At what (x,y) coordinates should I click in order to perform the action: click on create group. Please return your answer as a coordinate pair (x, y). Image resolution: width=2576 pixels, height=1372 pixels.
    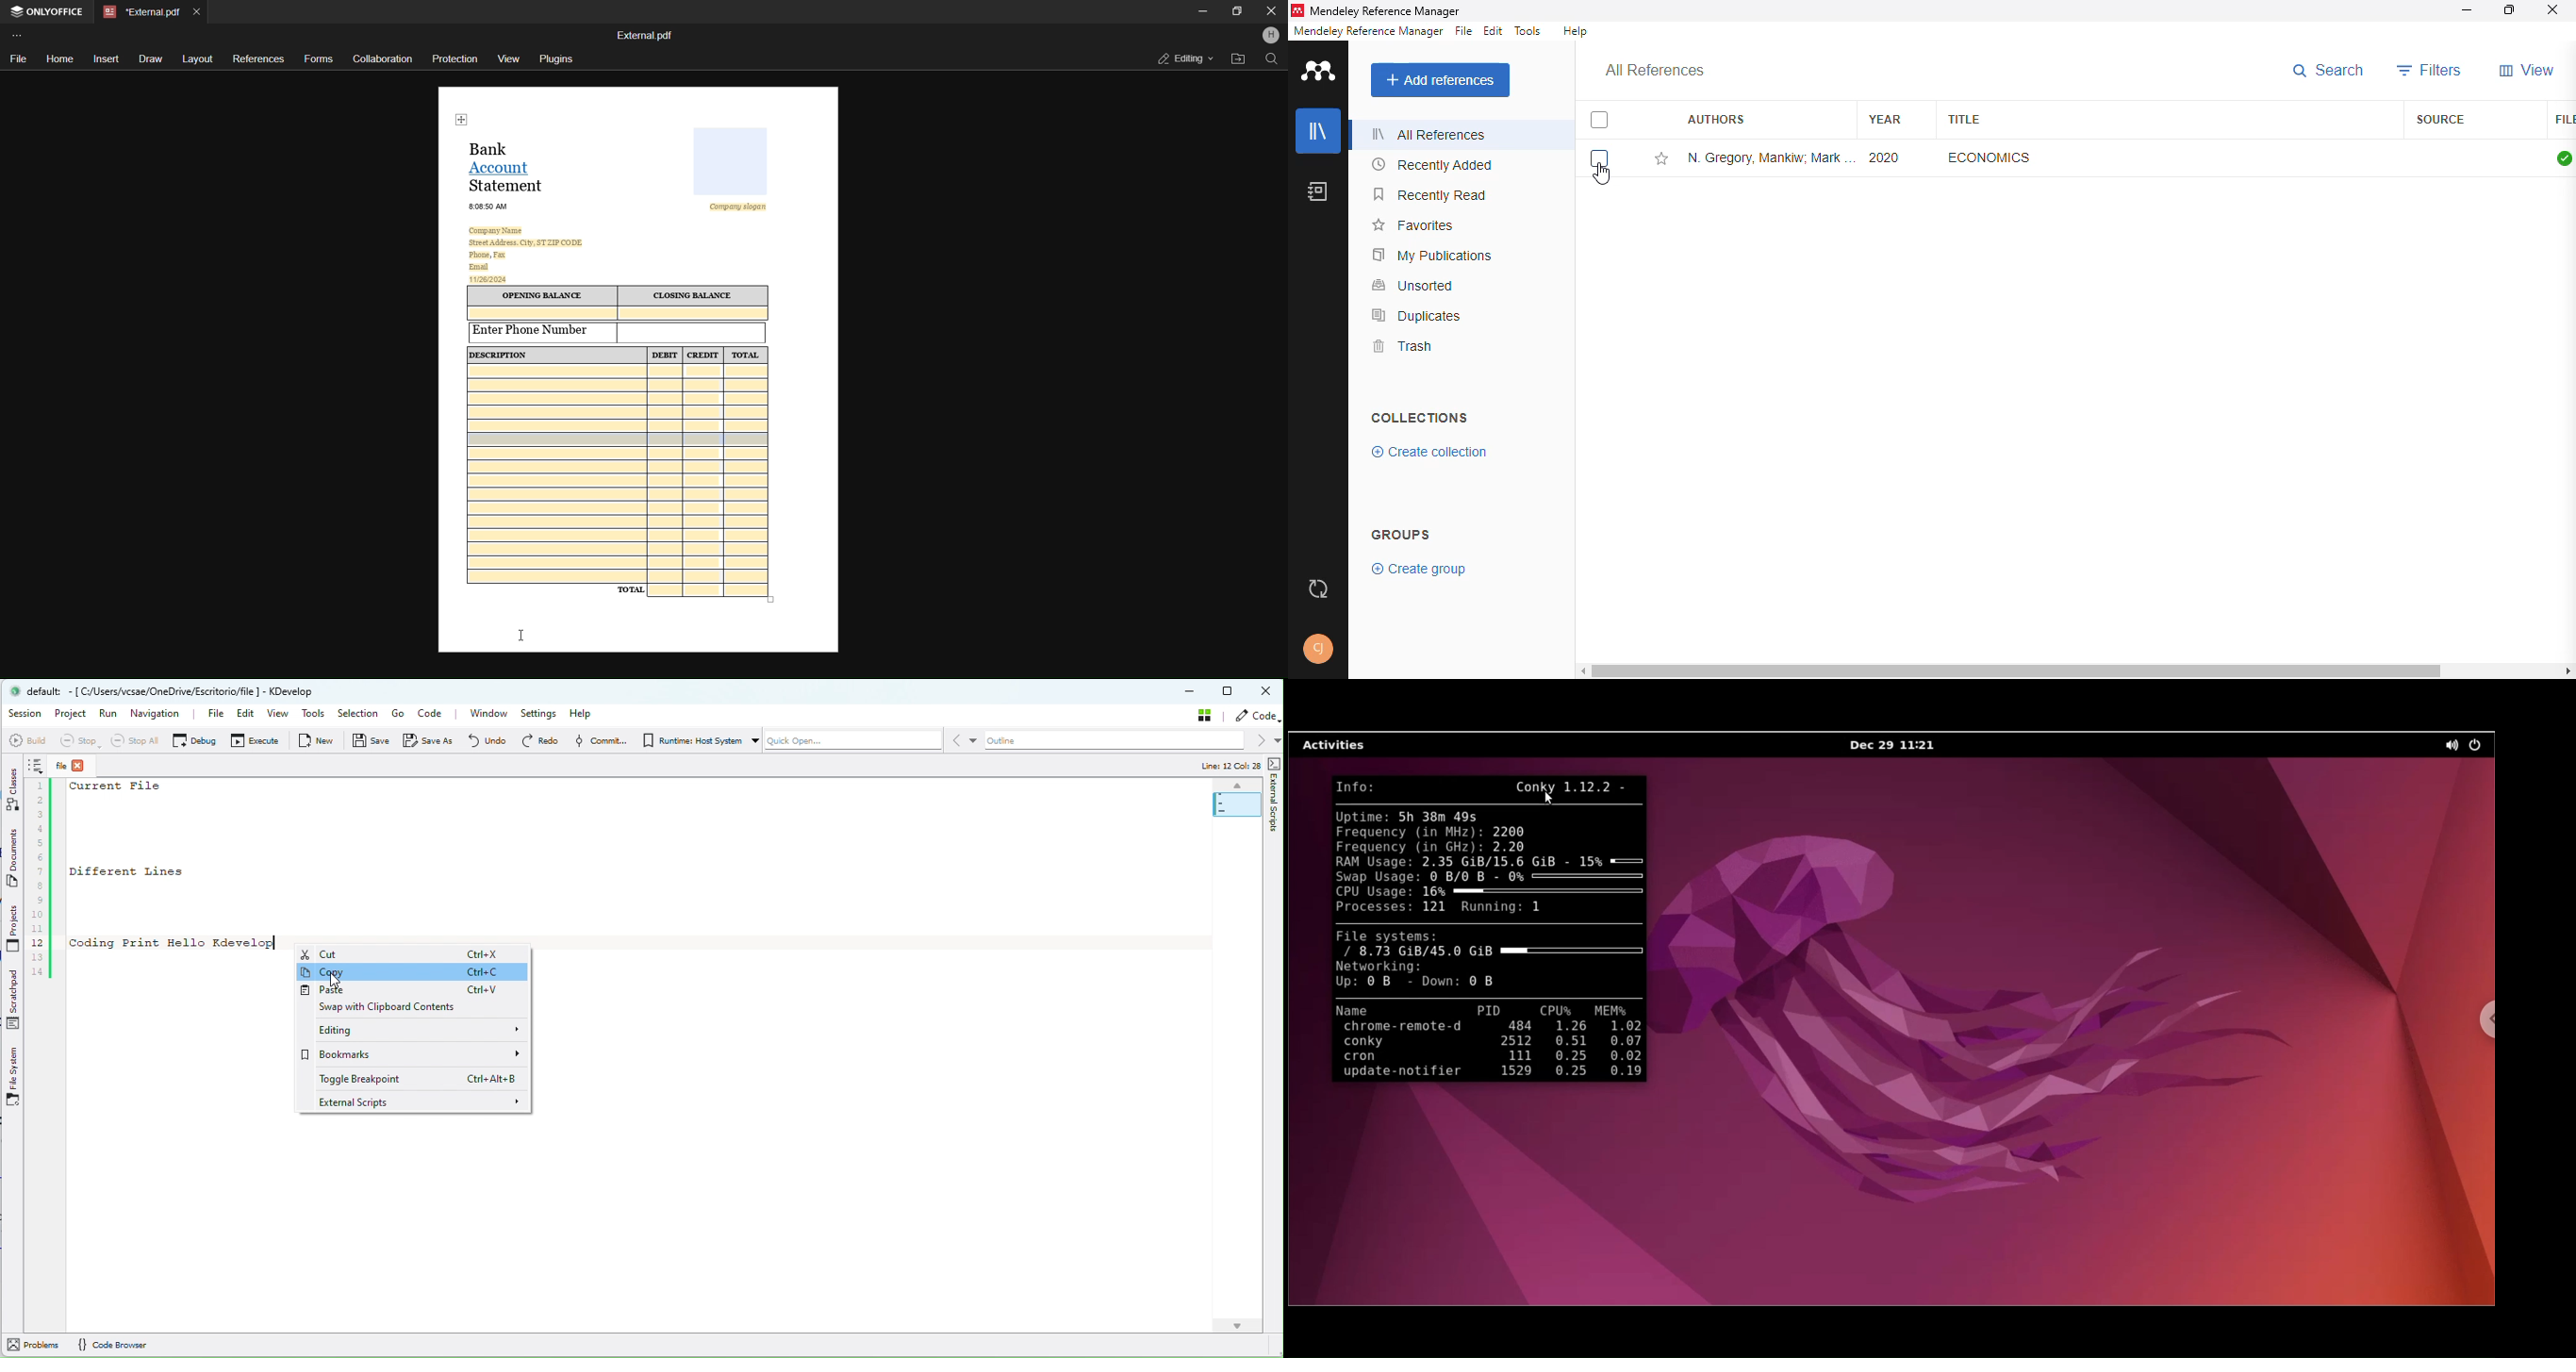
    Looking at the image, I should click on (1420, 570).